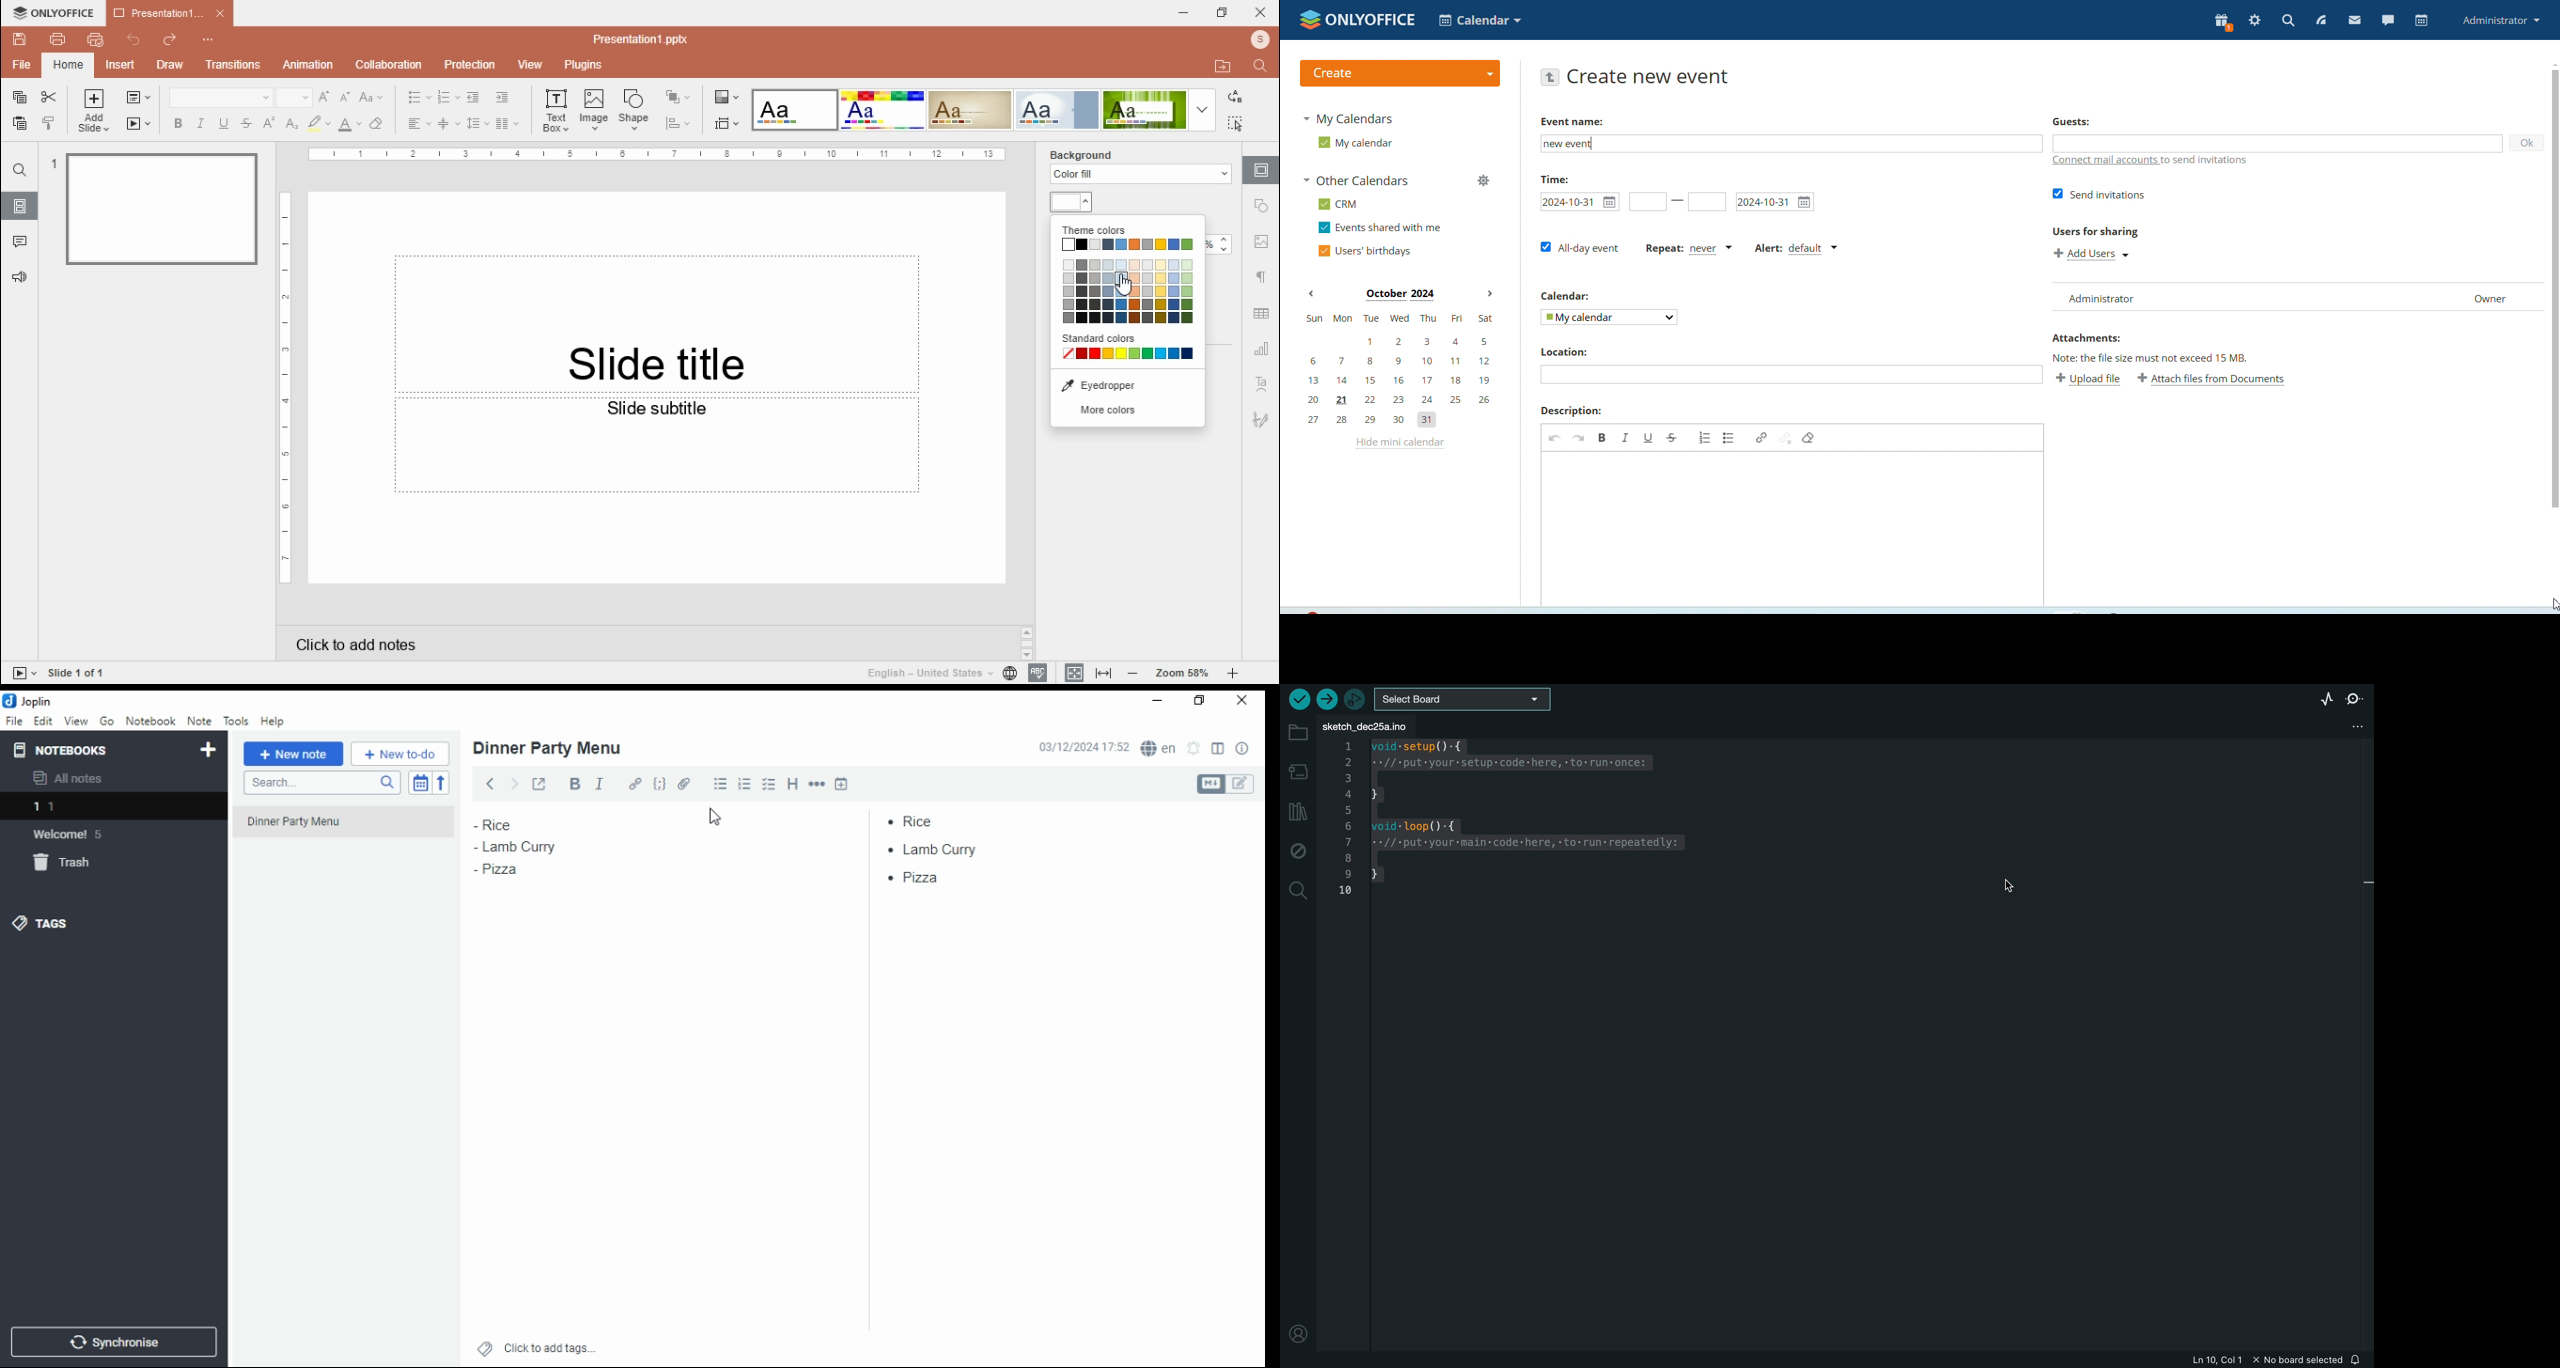  Describe the element at coordinates (270, 123) in the screenshot. I see `superscript` at that location.